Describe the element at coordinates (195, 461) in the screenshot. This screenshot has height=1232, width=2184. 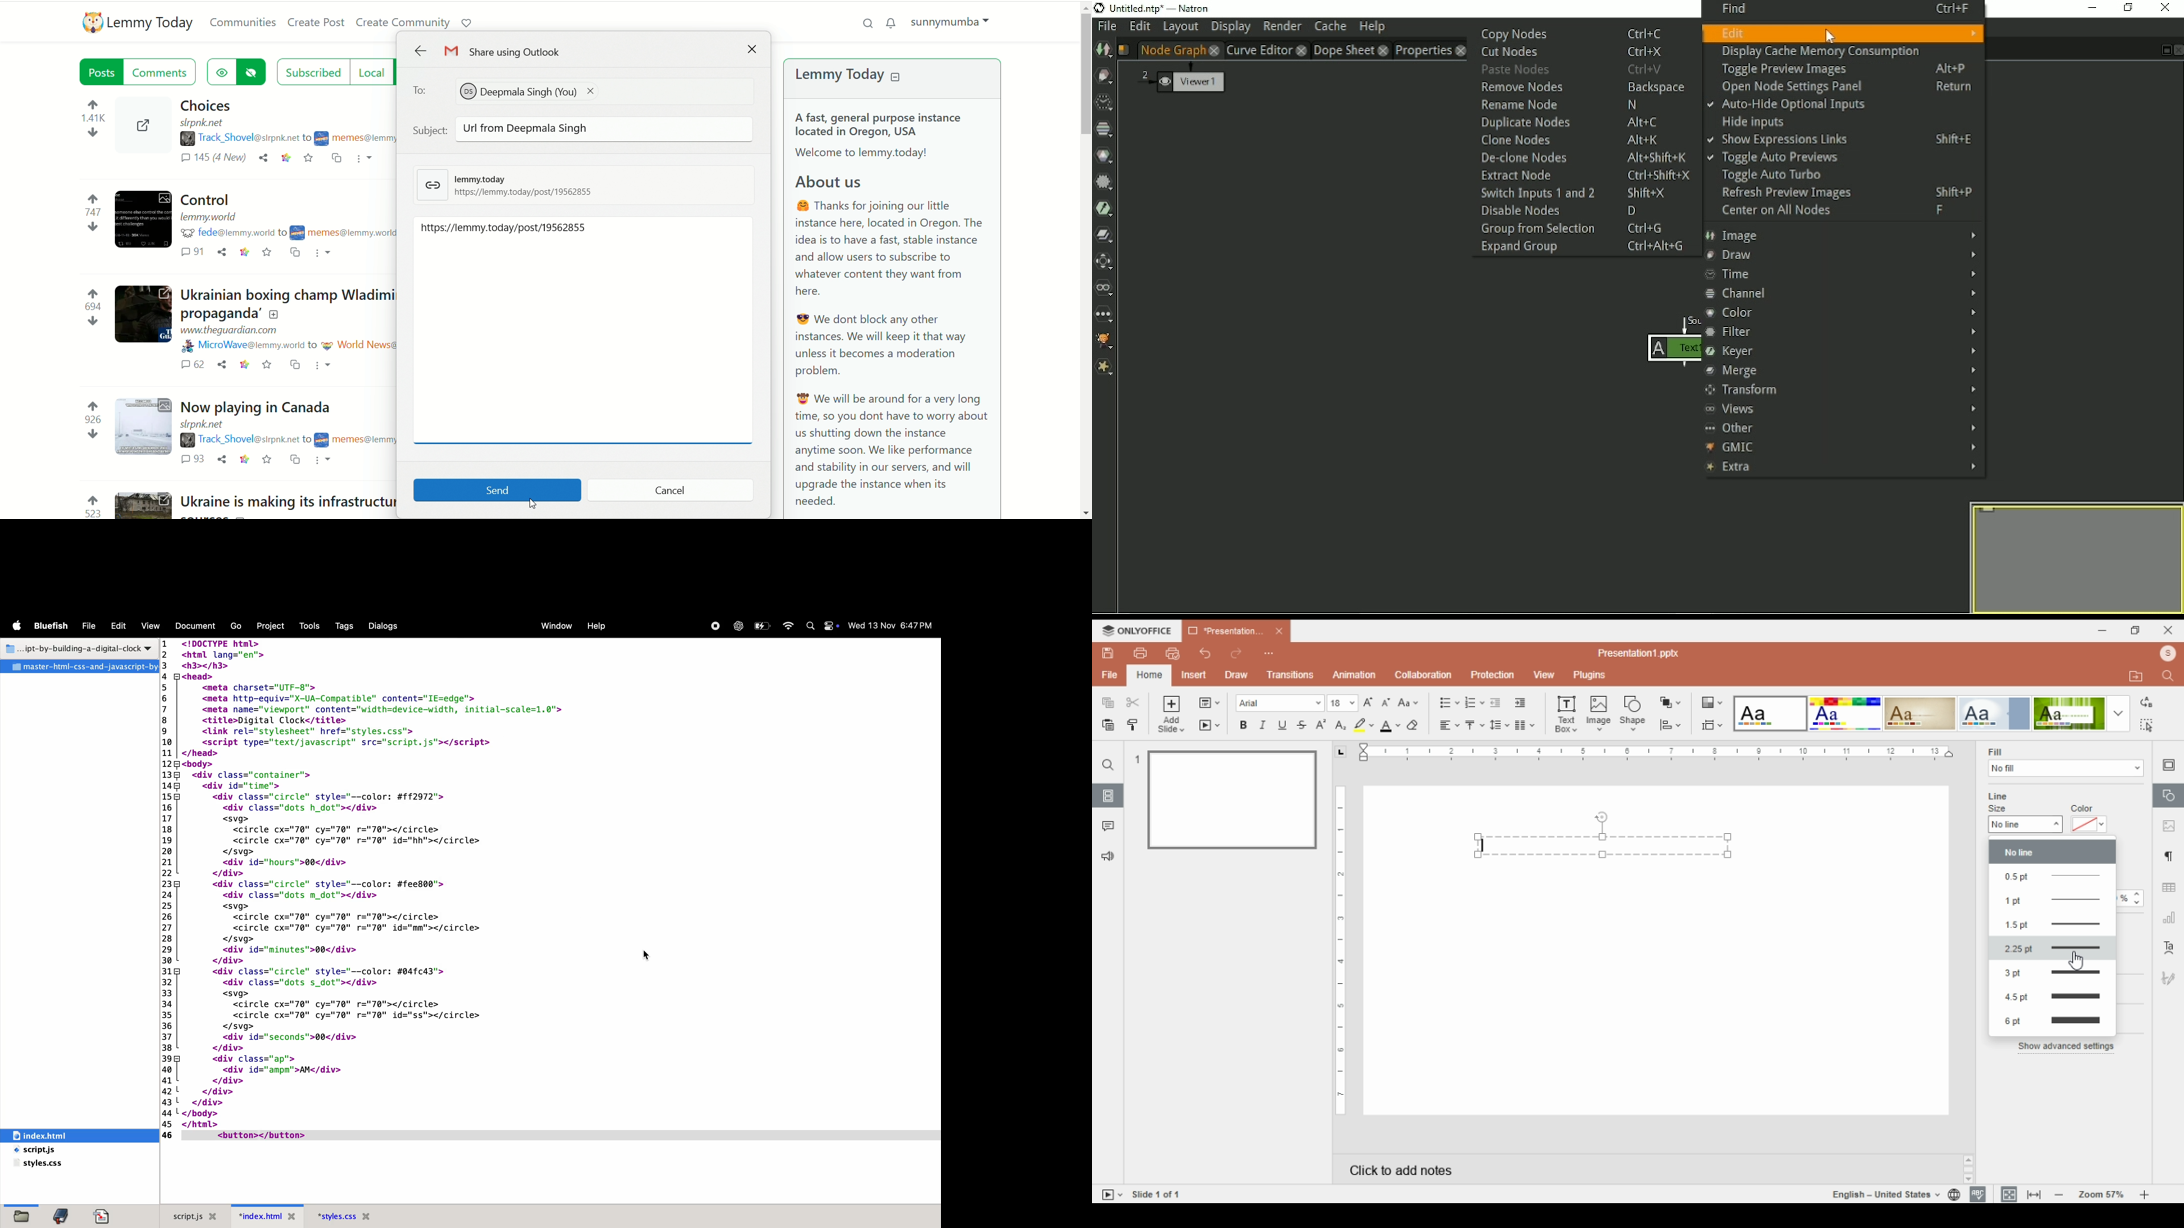
I see `comments` at that location.